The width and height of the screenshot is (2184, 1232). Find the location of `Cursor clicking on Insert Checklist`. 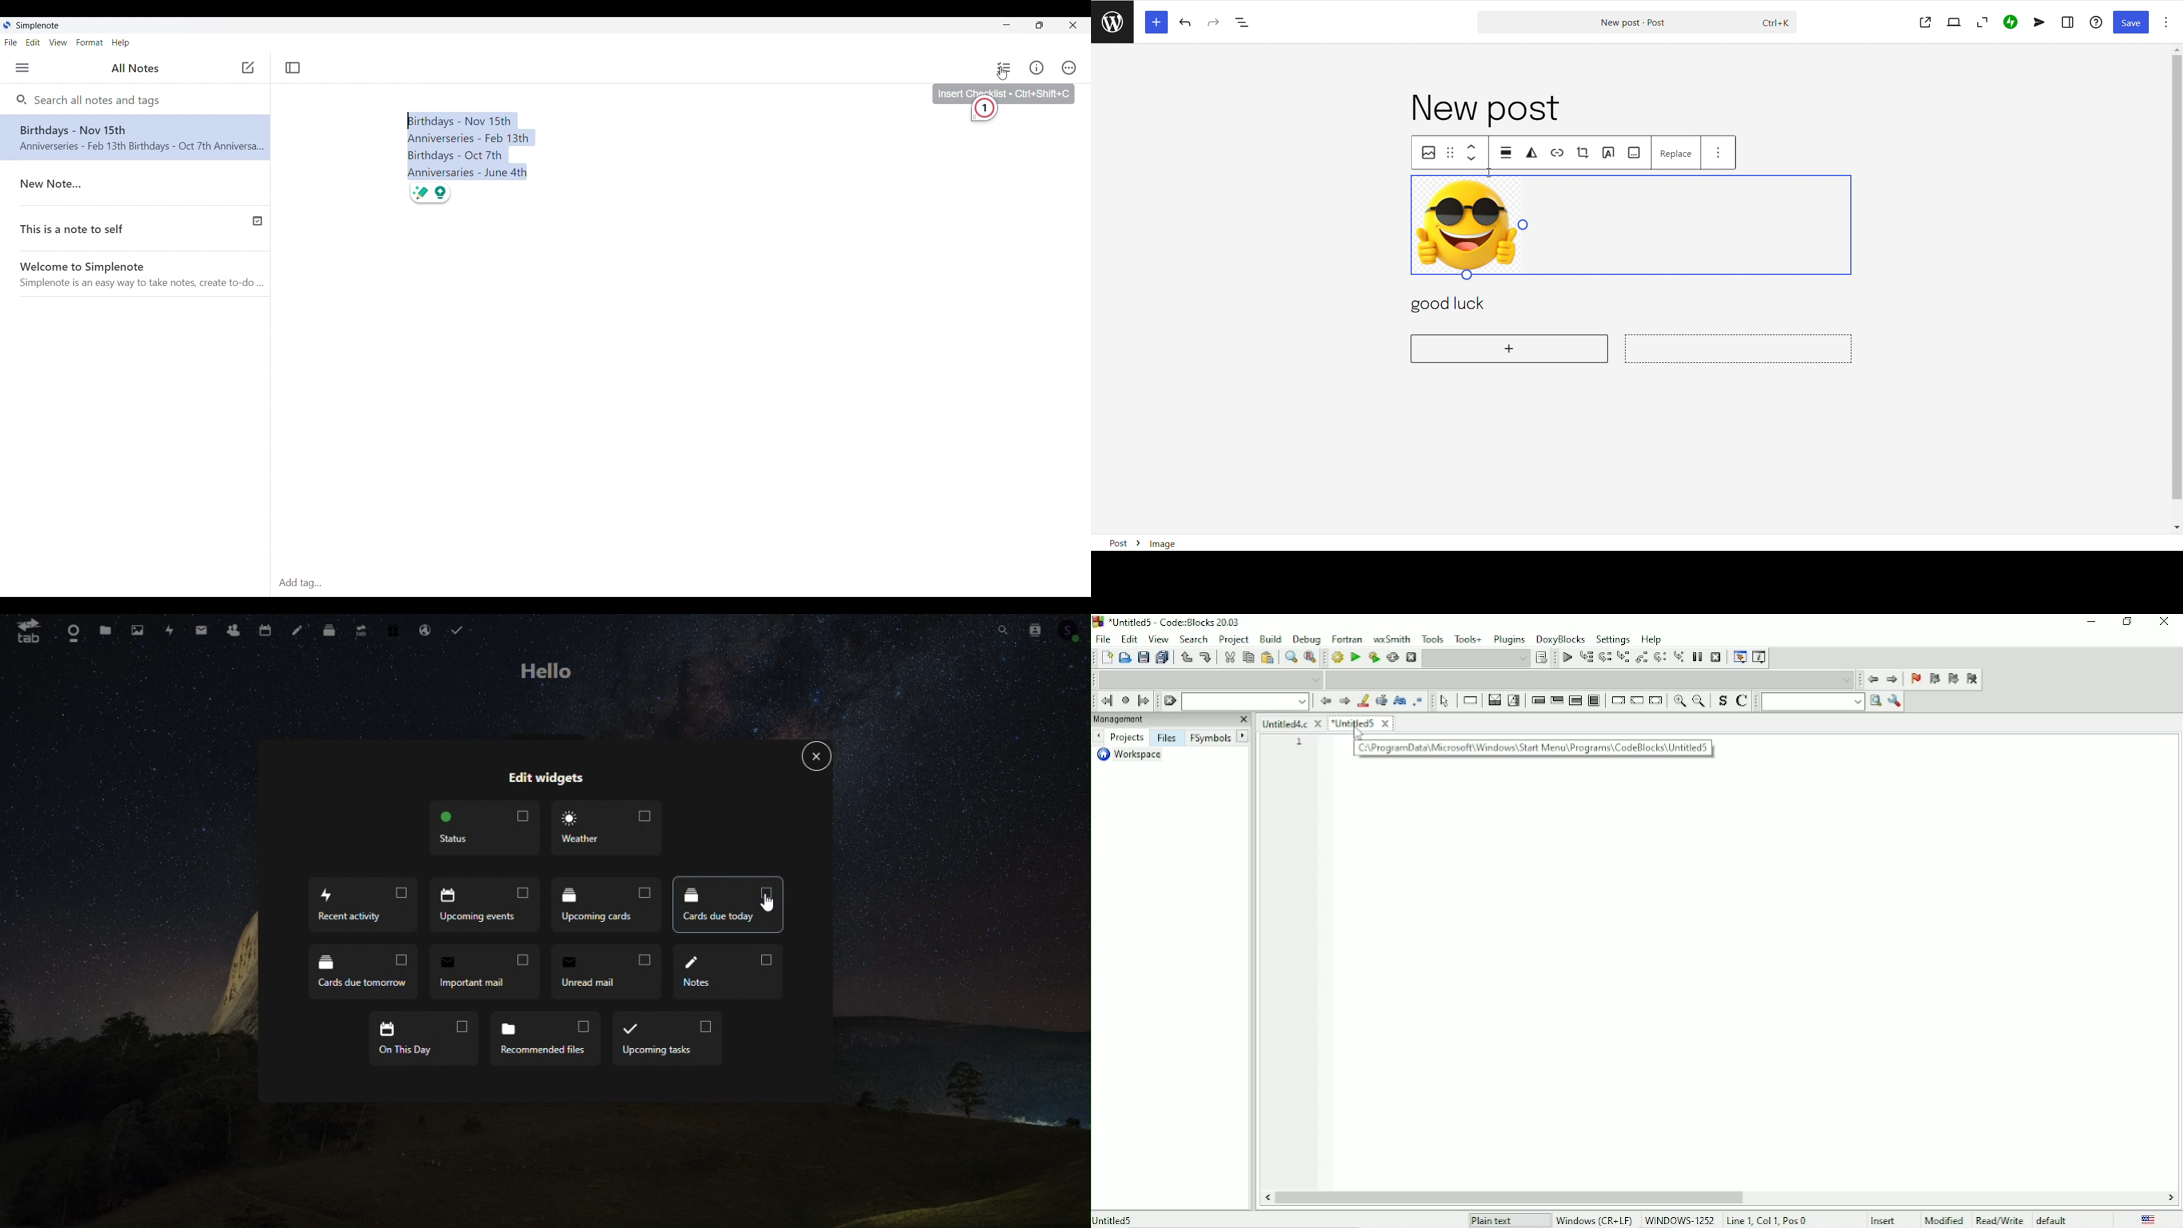

Cursor clicking on Insert Checklist is located at coordinates (1003, 73).